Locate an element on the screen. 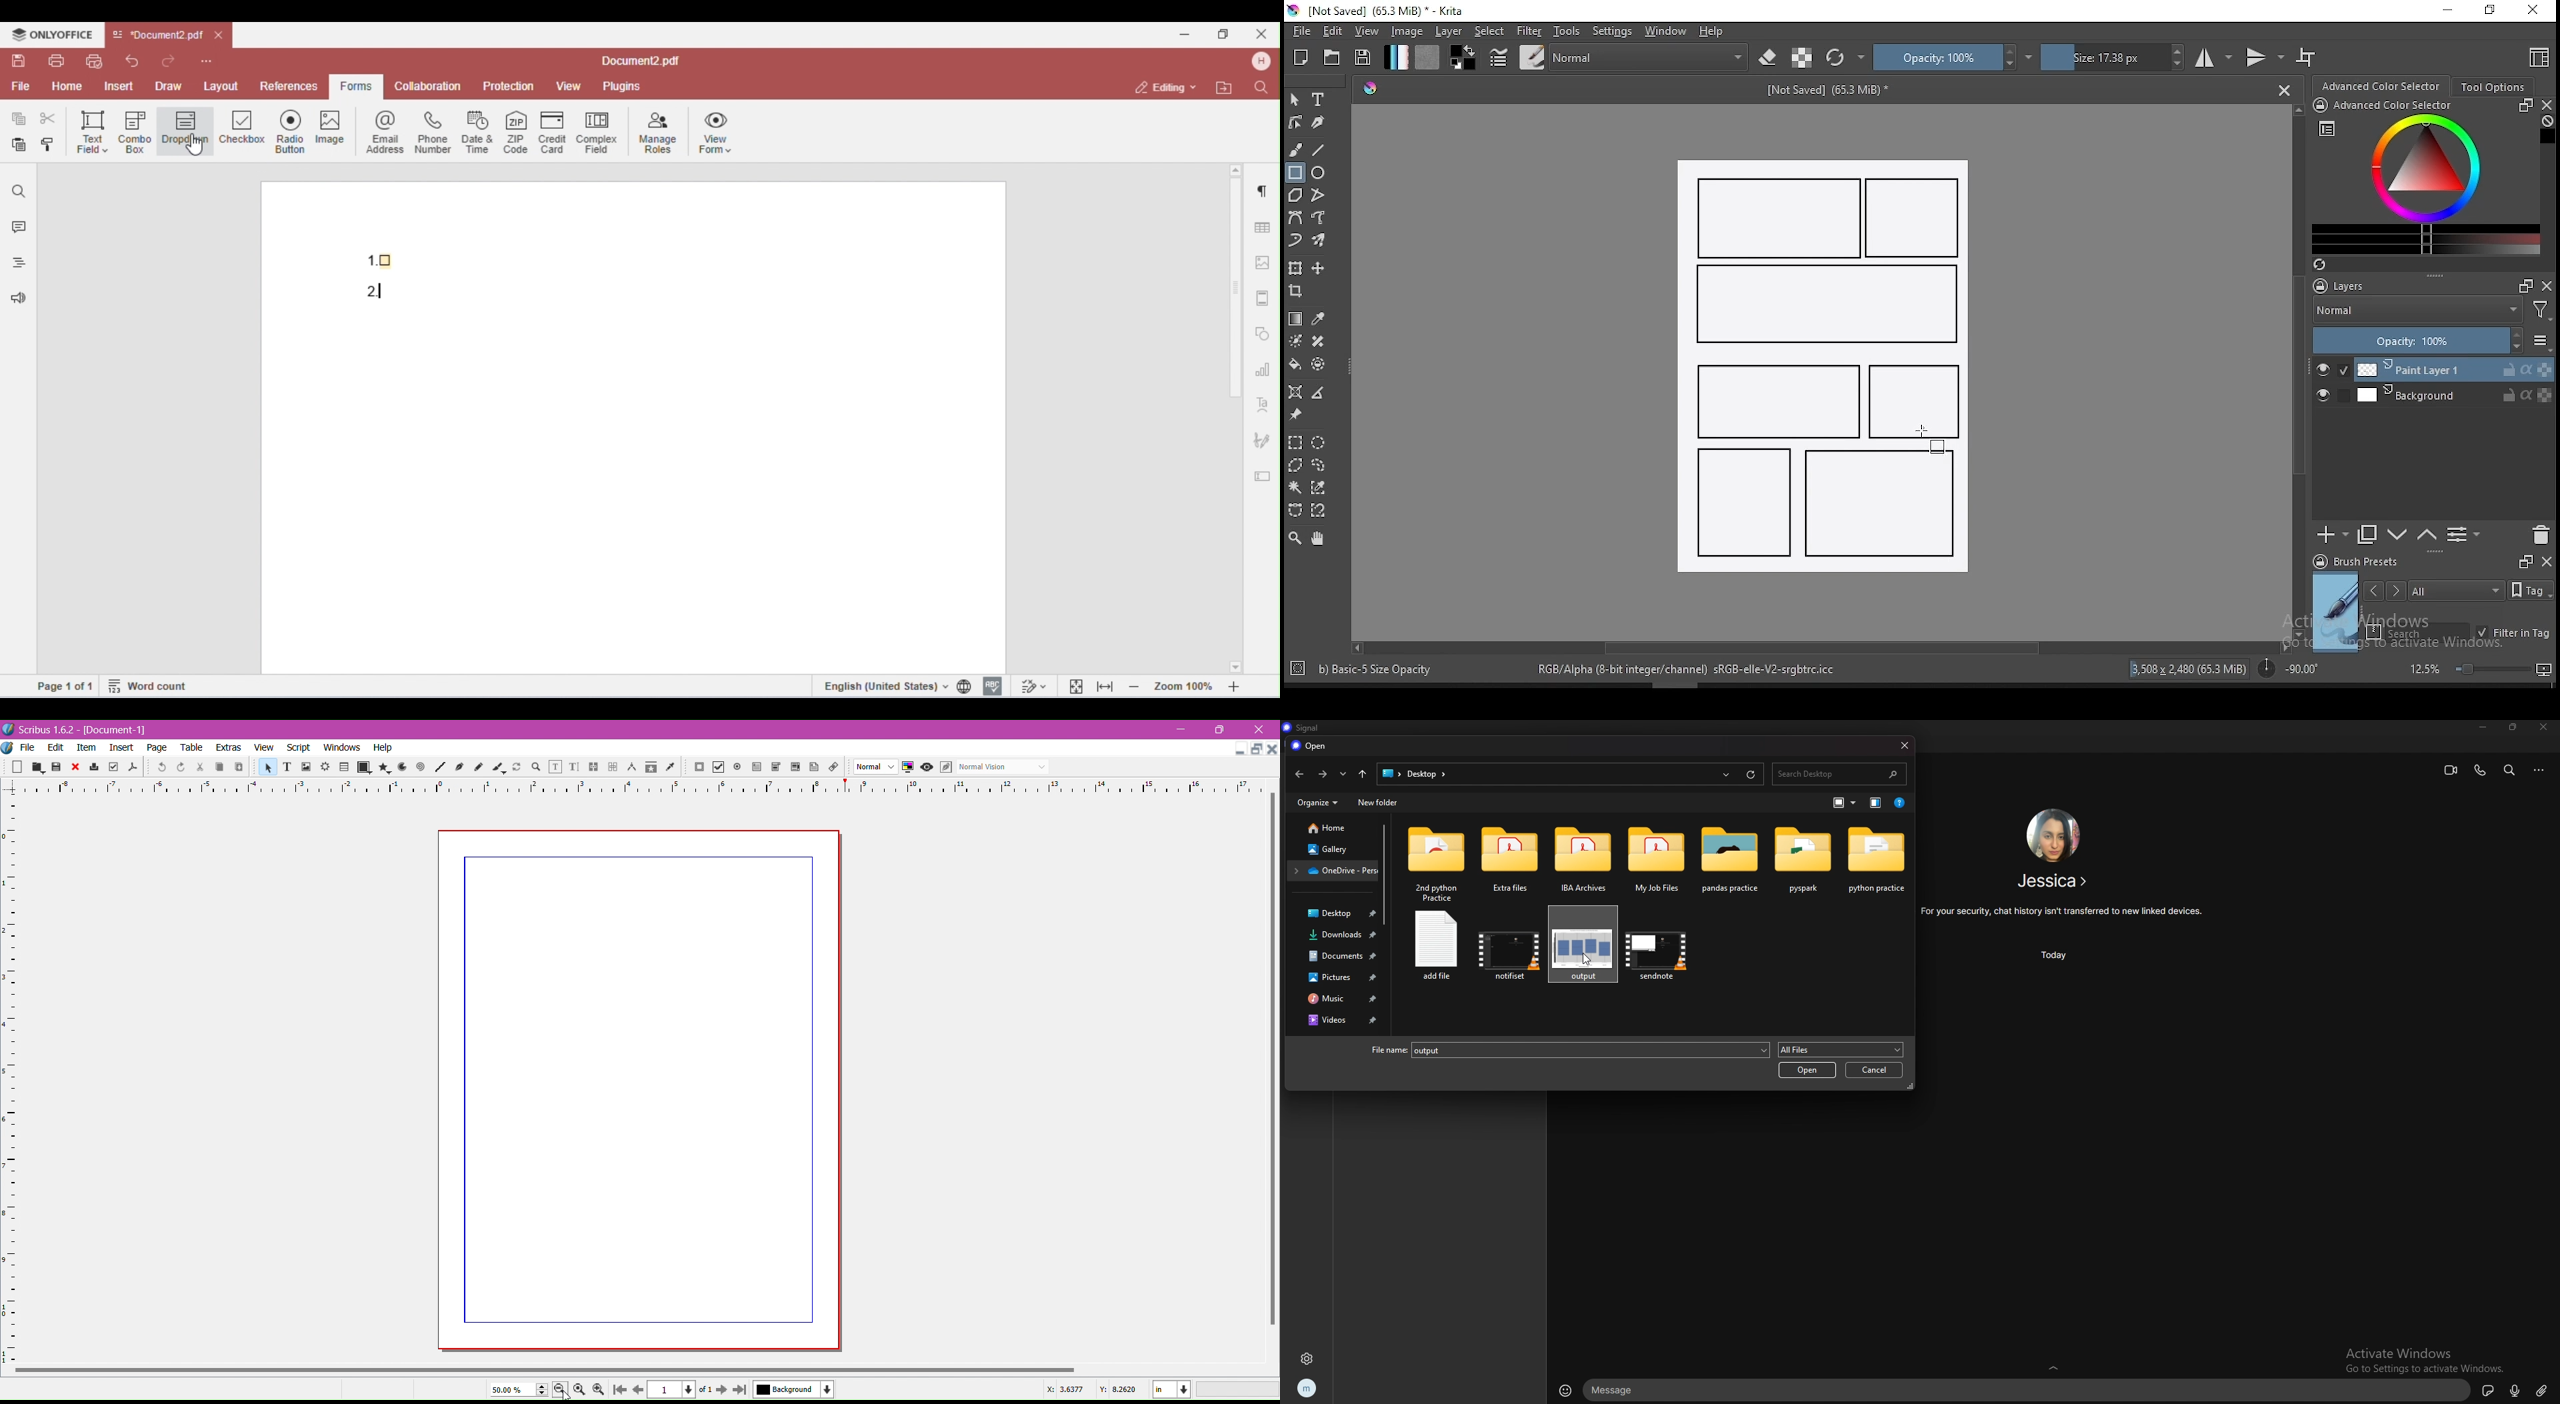  close docker is located at coordinates (2546, 560).